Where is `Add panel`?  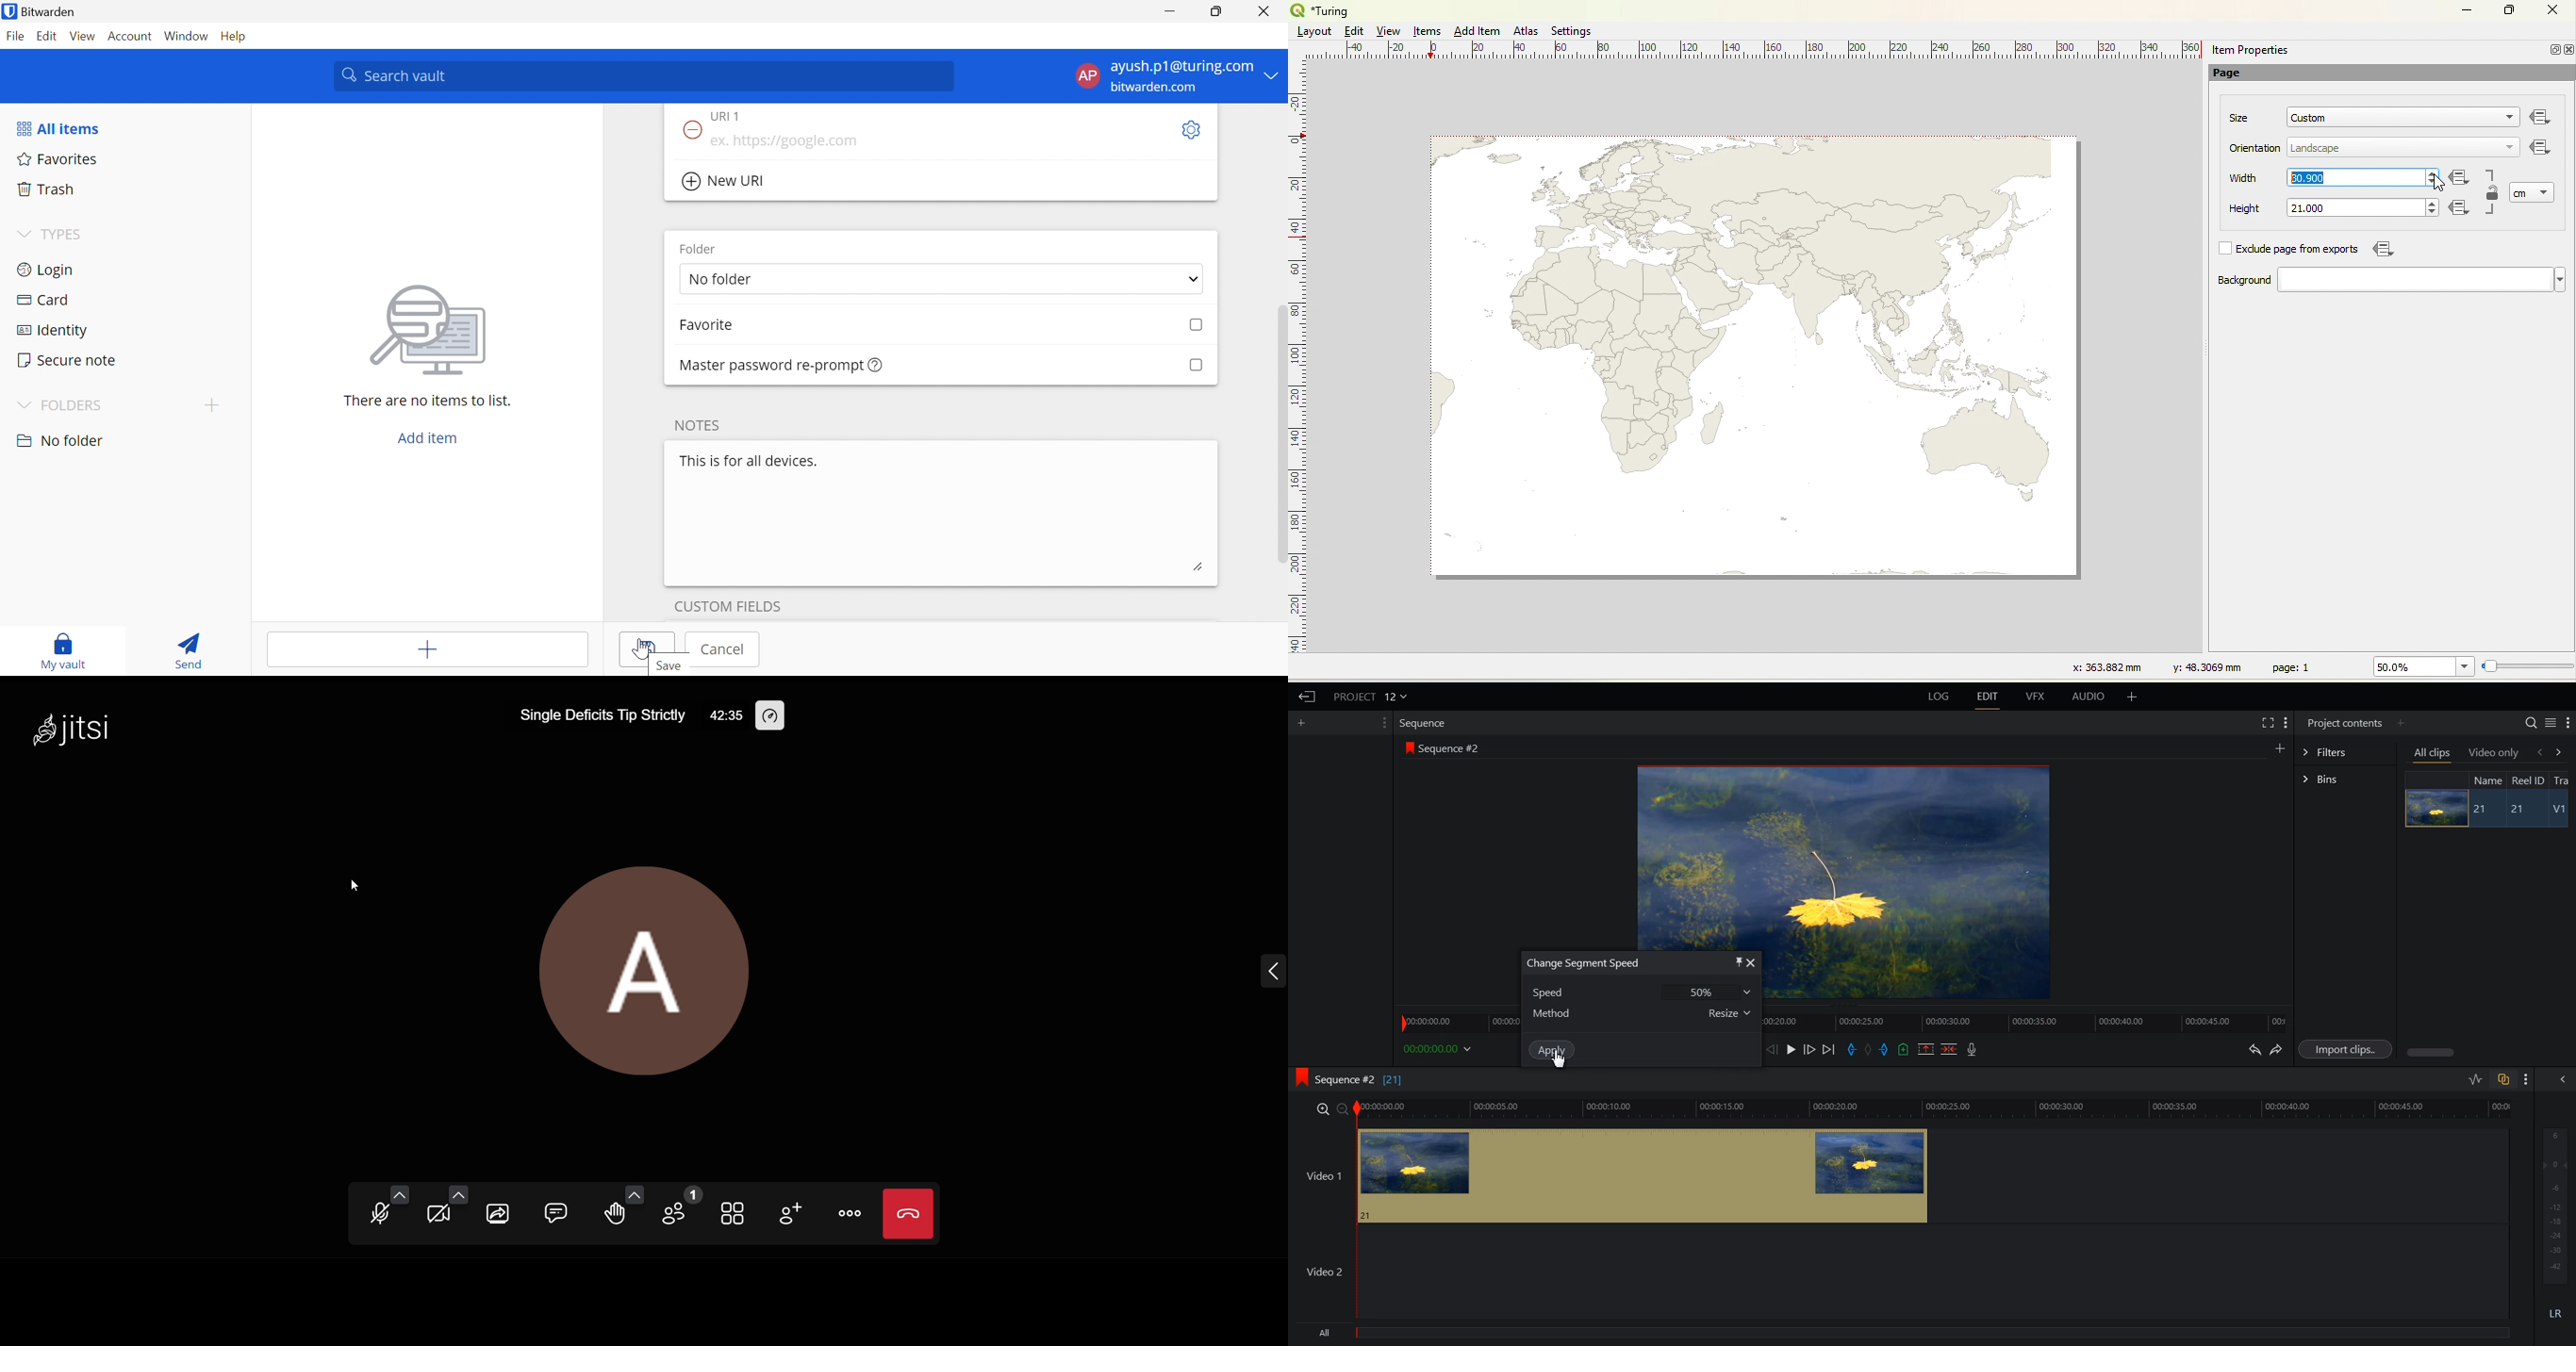
Add panel is located at coordinates (2279, 747).